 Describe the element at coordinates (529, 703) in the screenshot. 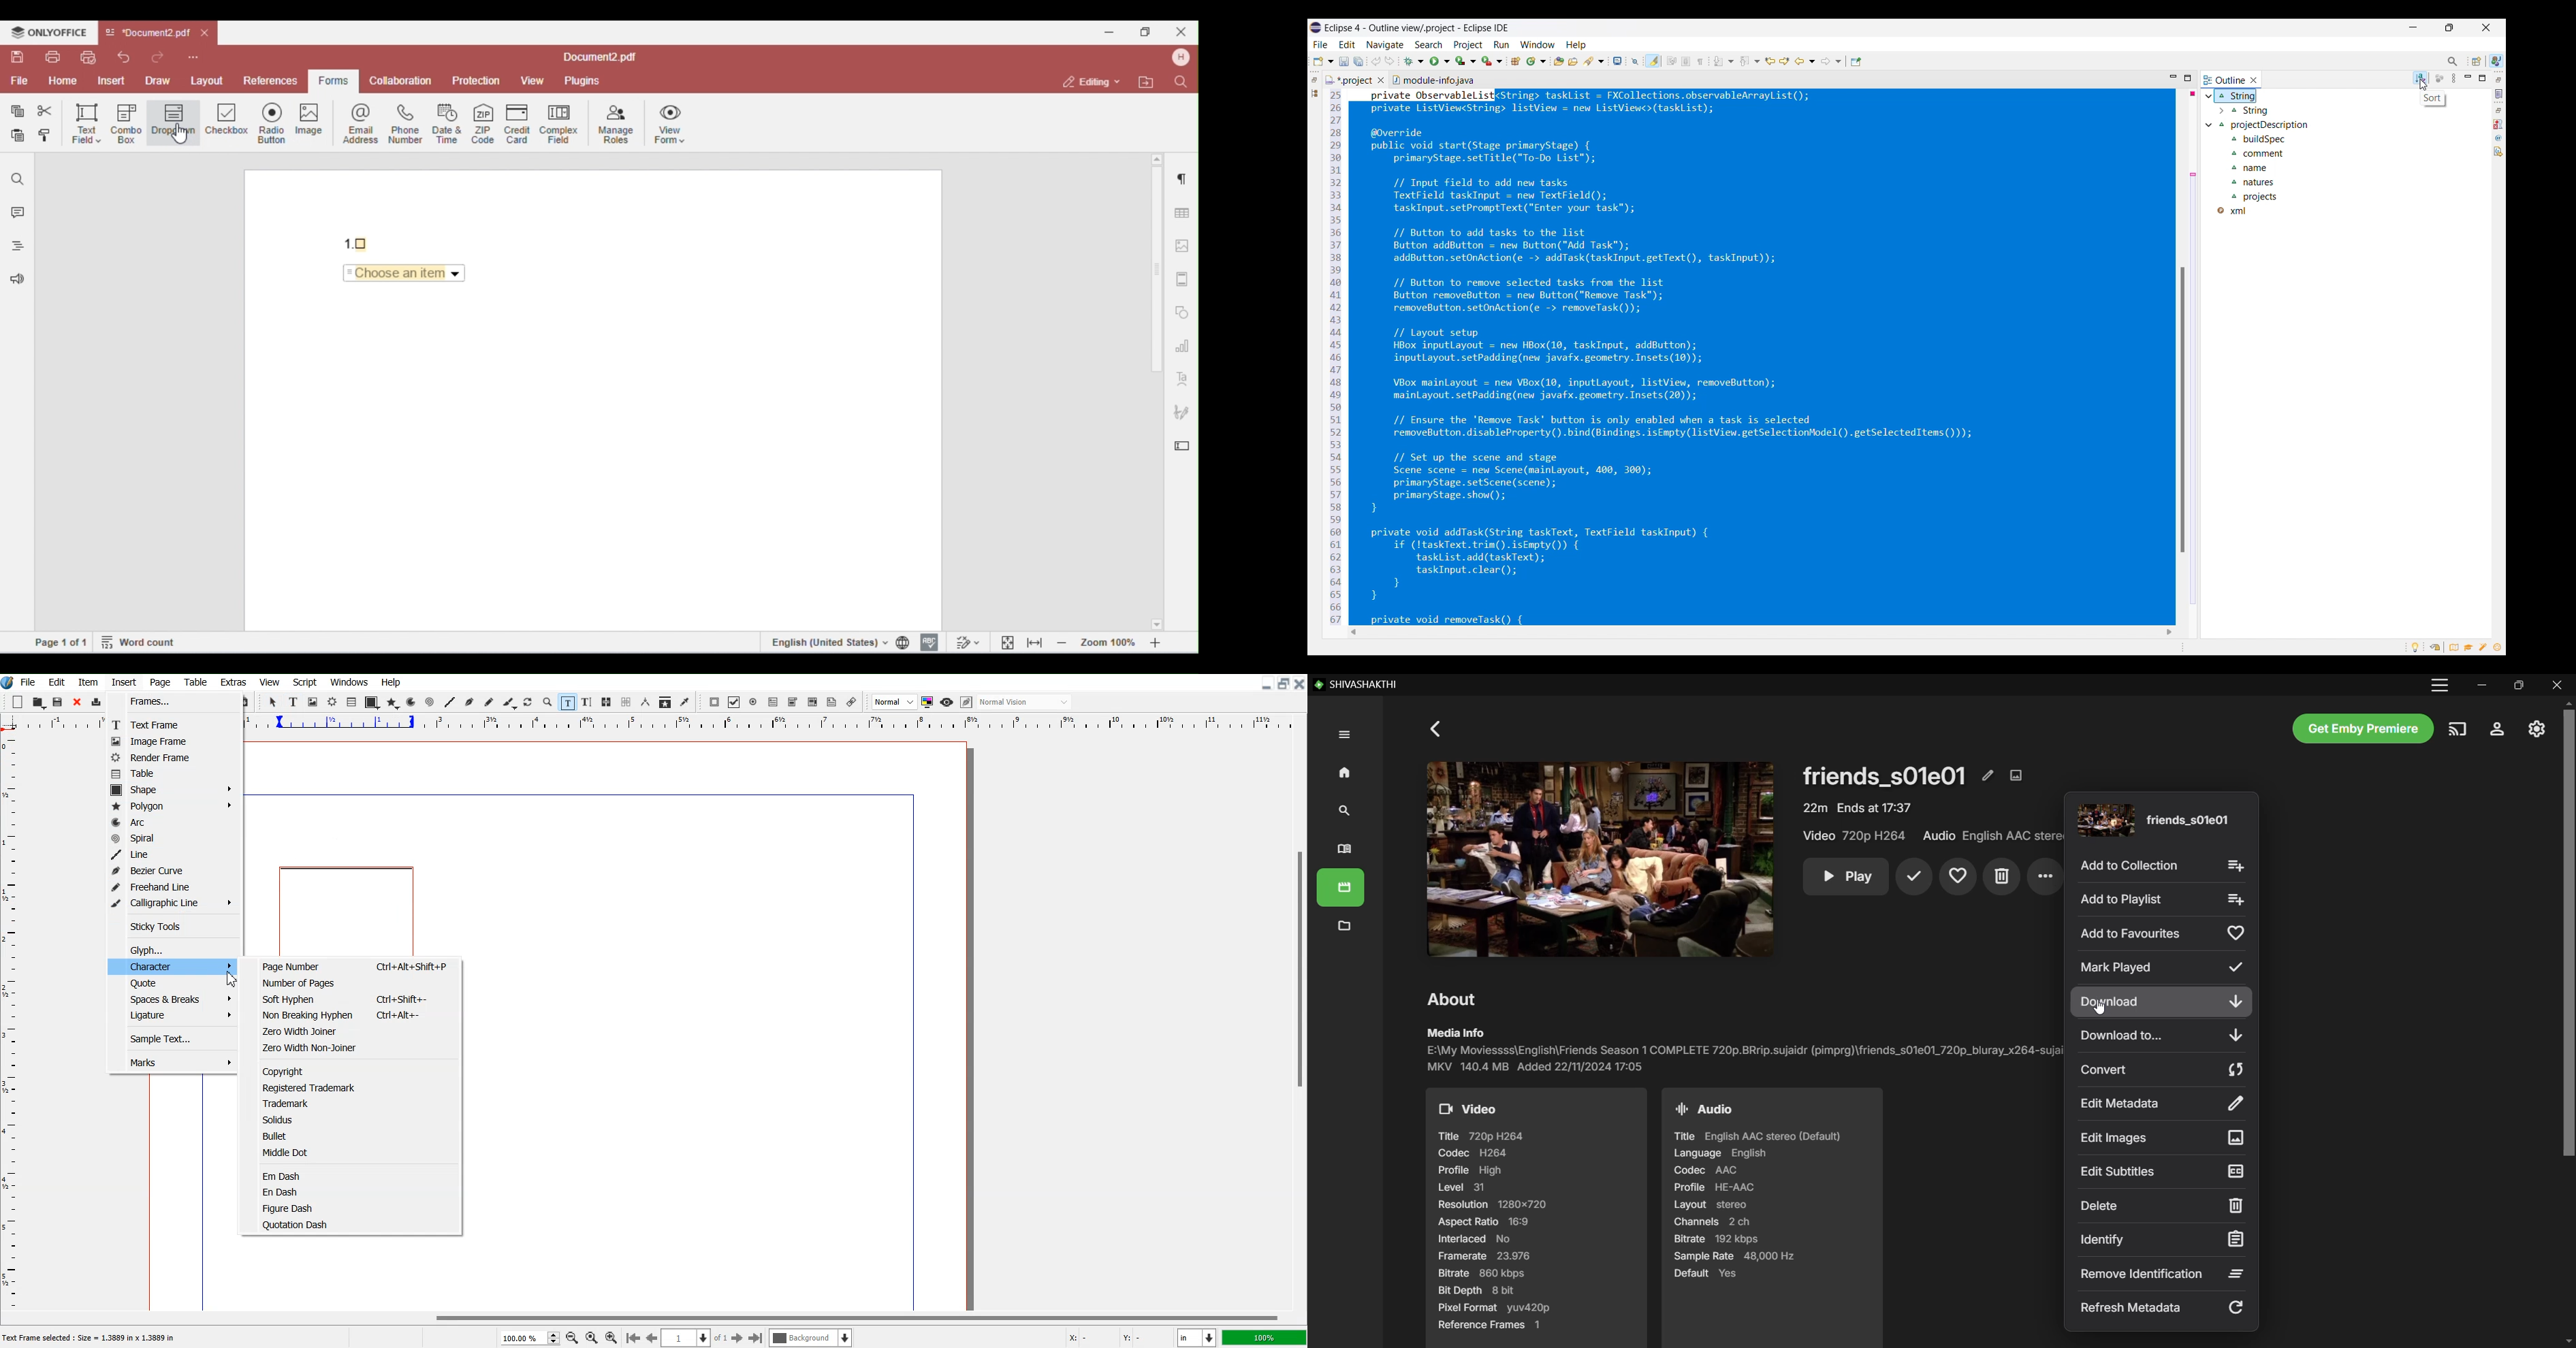

I see `Rotate Item` at that location.